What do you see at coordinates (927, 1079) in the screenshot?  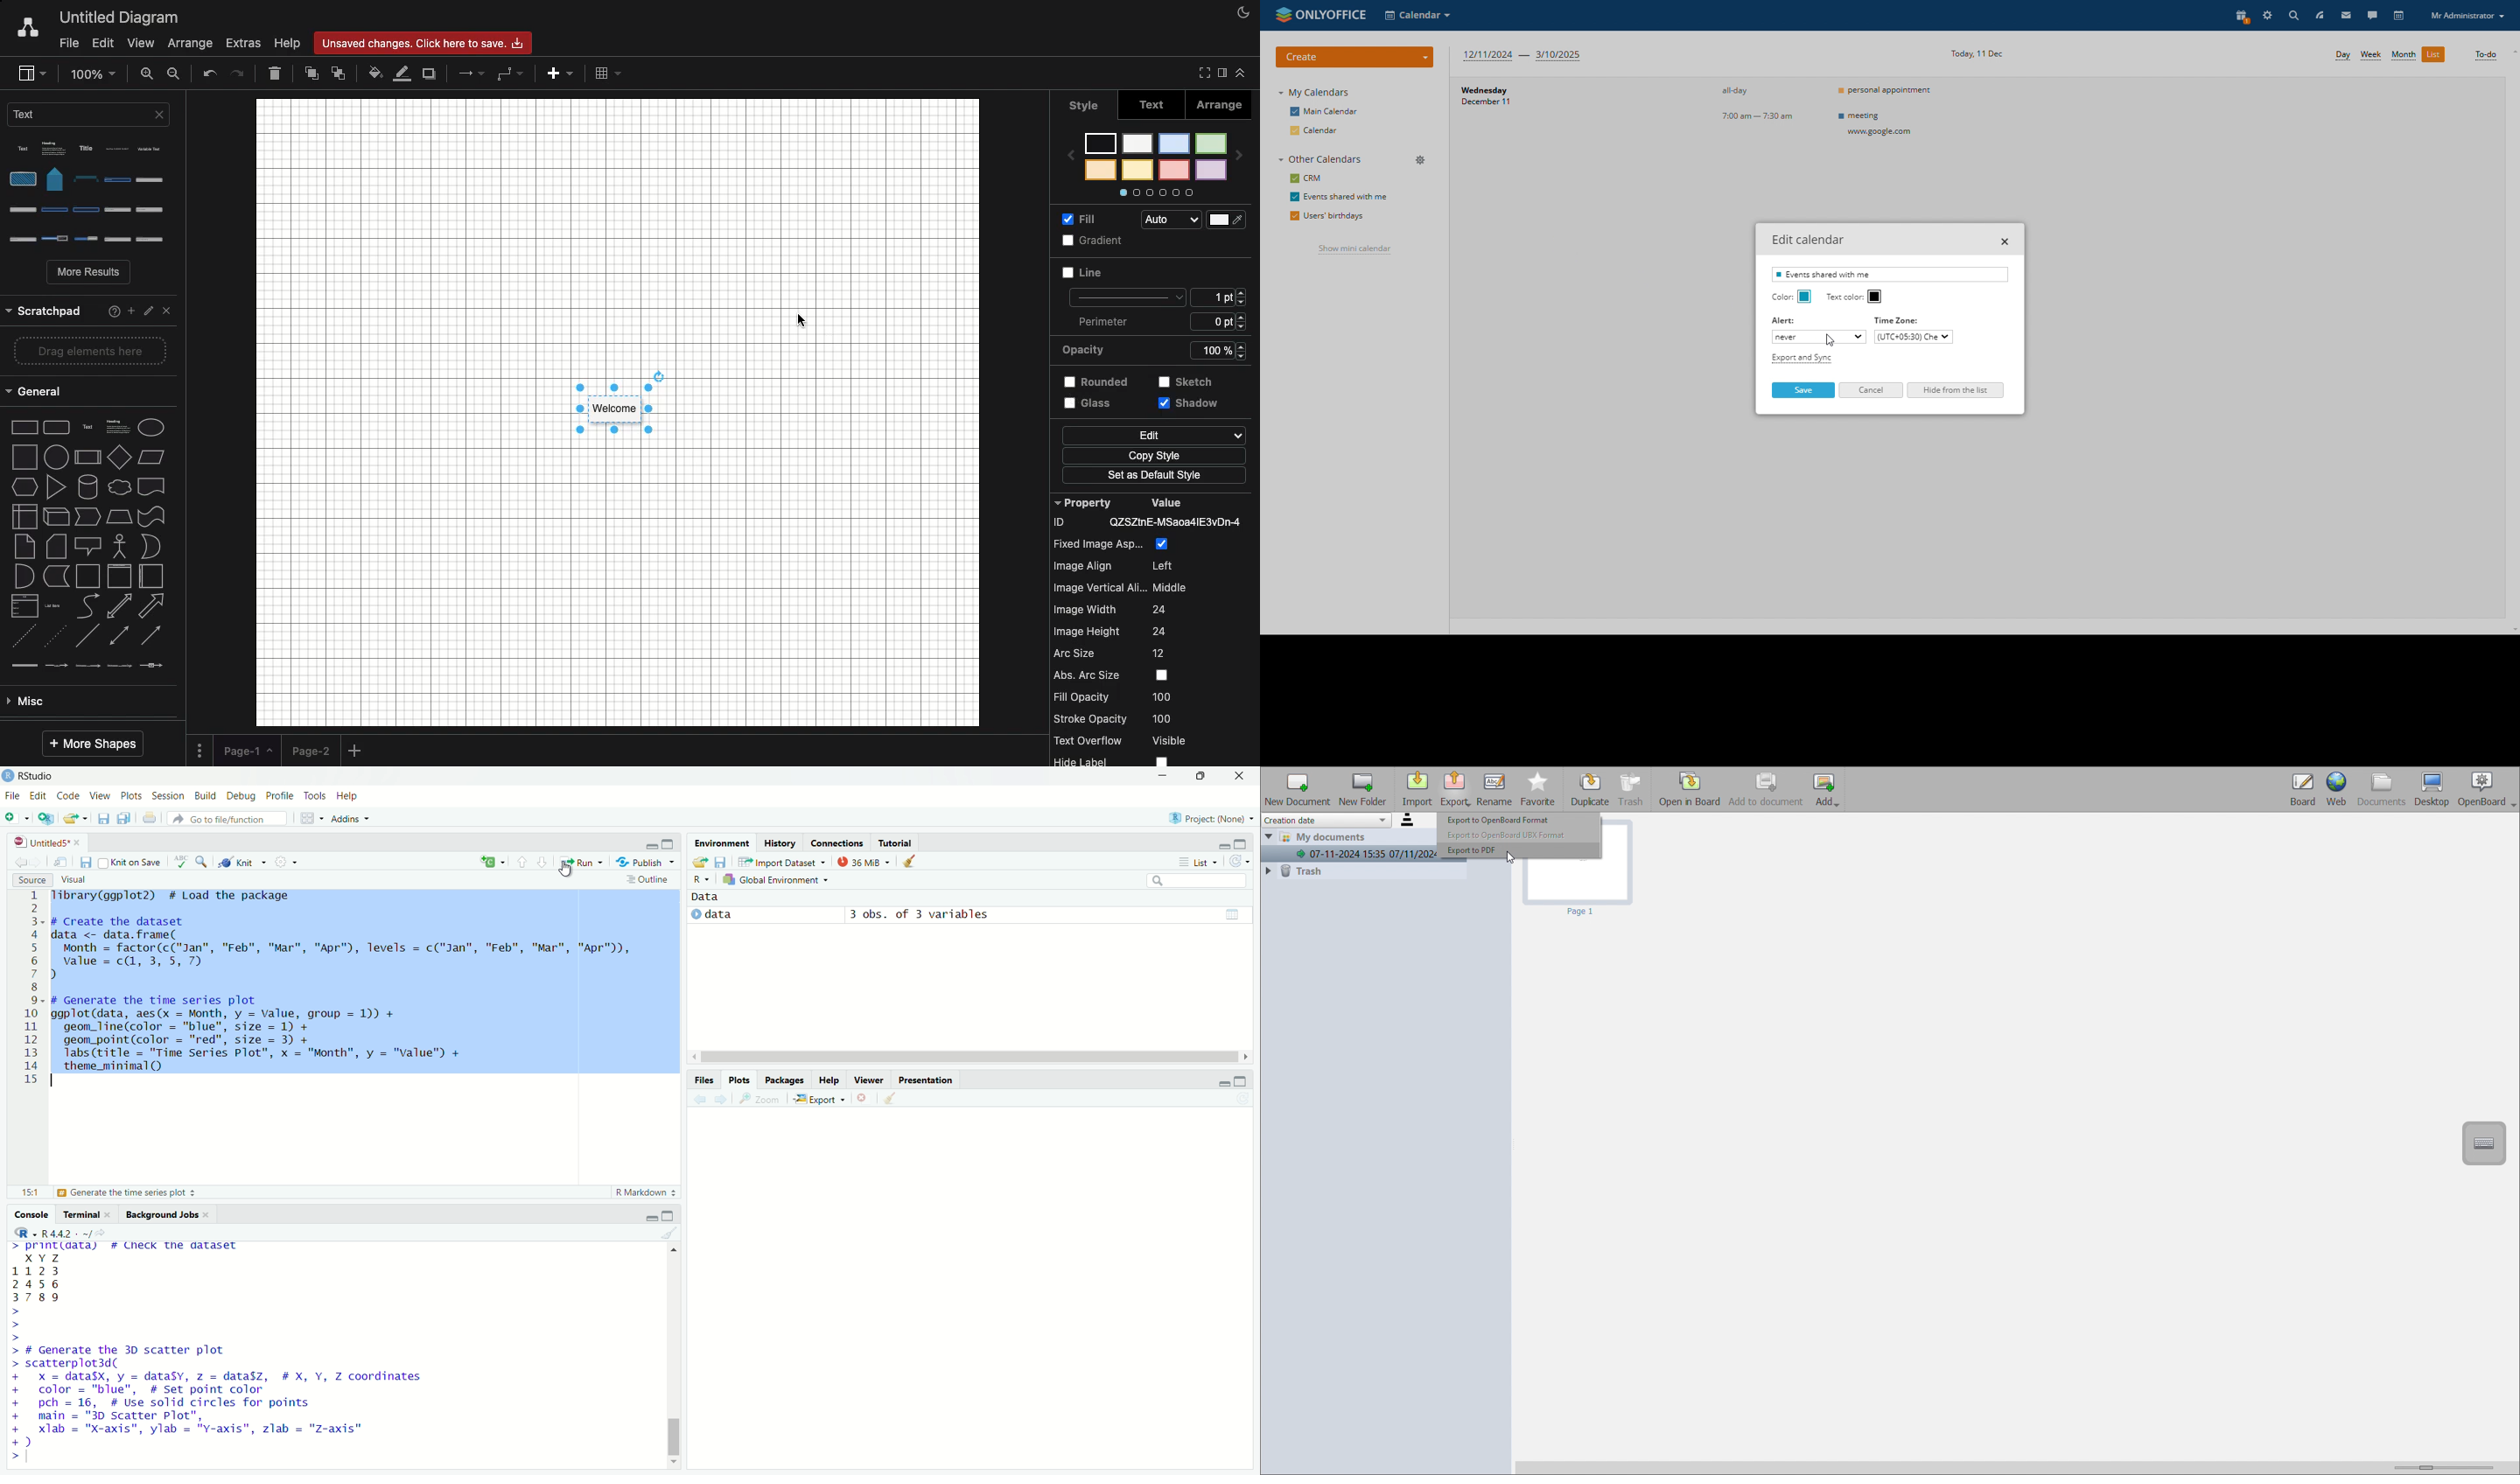 I see `presentations` at bounding box center [927, 1079].